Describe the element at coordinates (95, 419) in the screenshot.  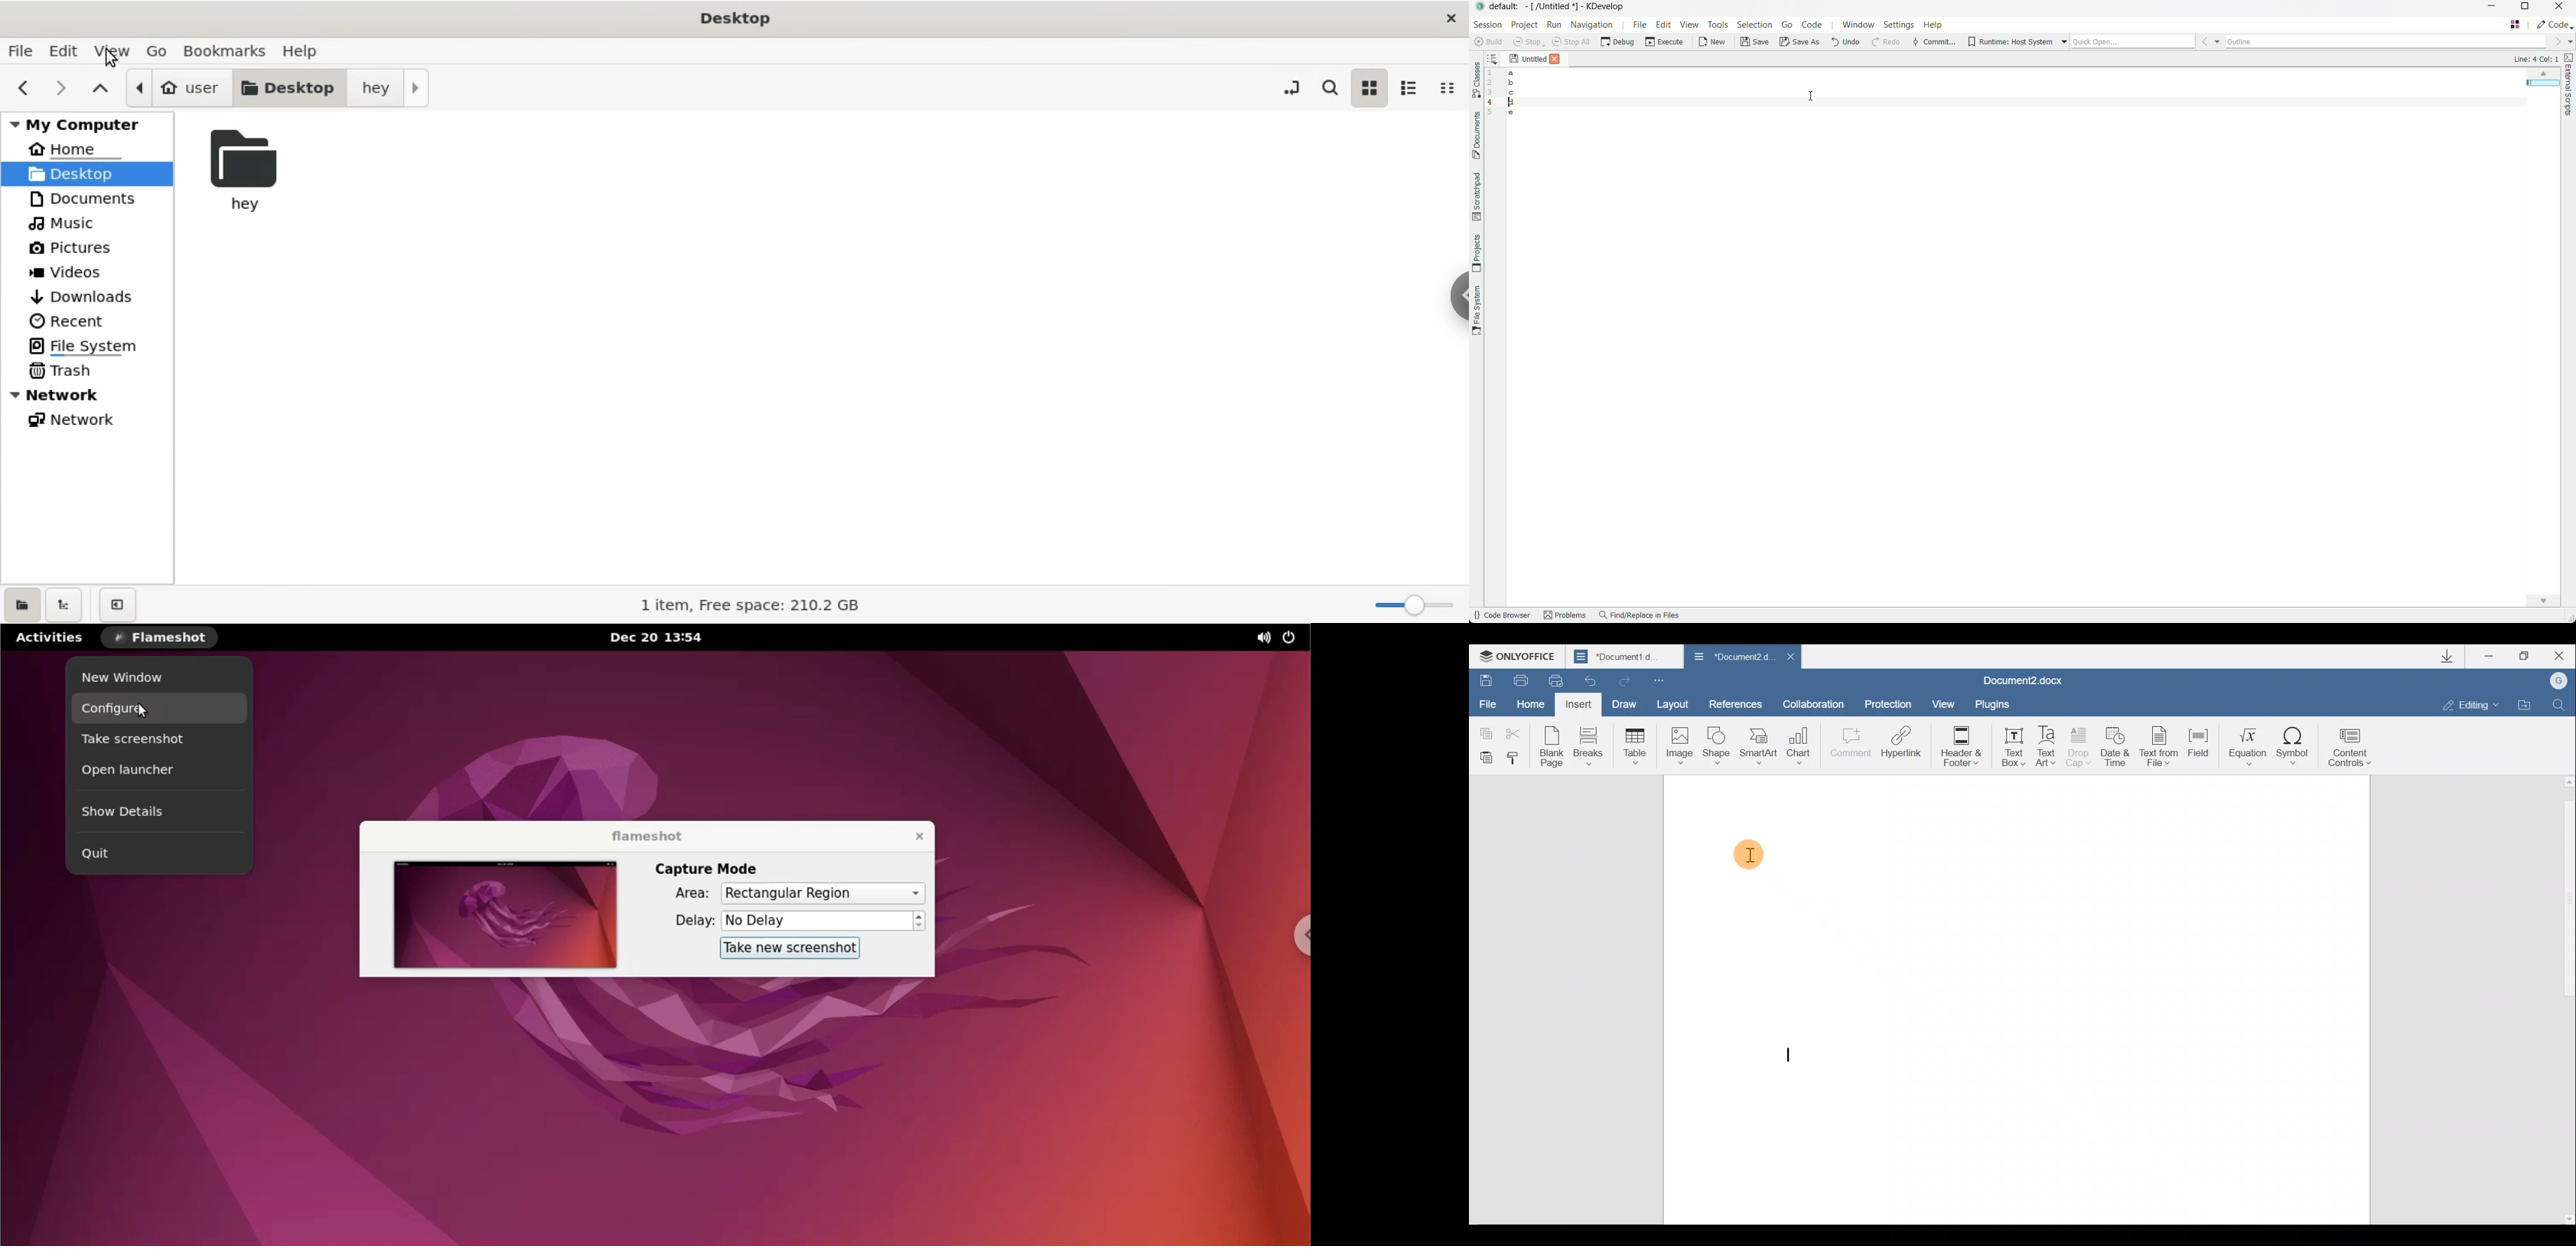
I see `network` at that location.